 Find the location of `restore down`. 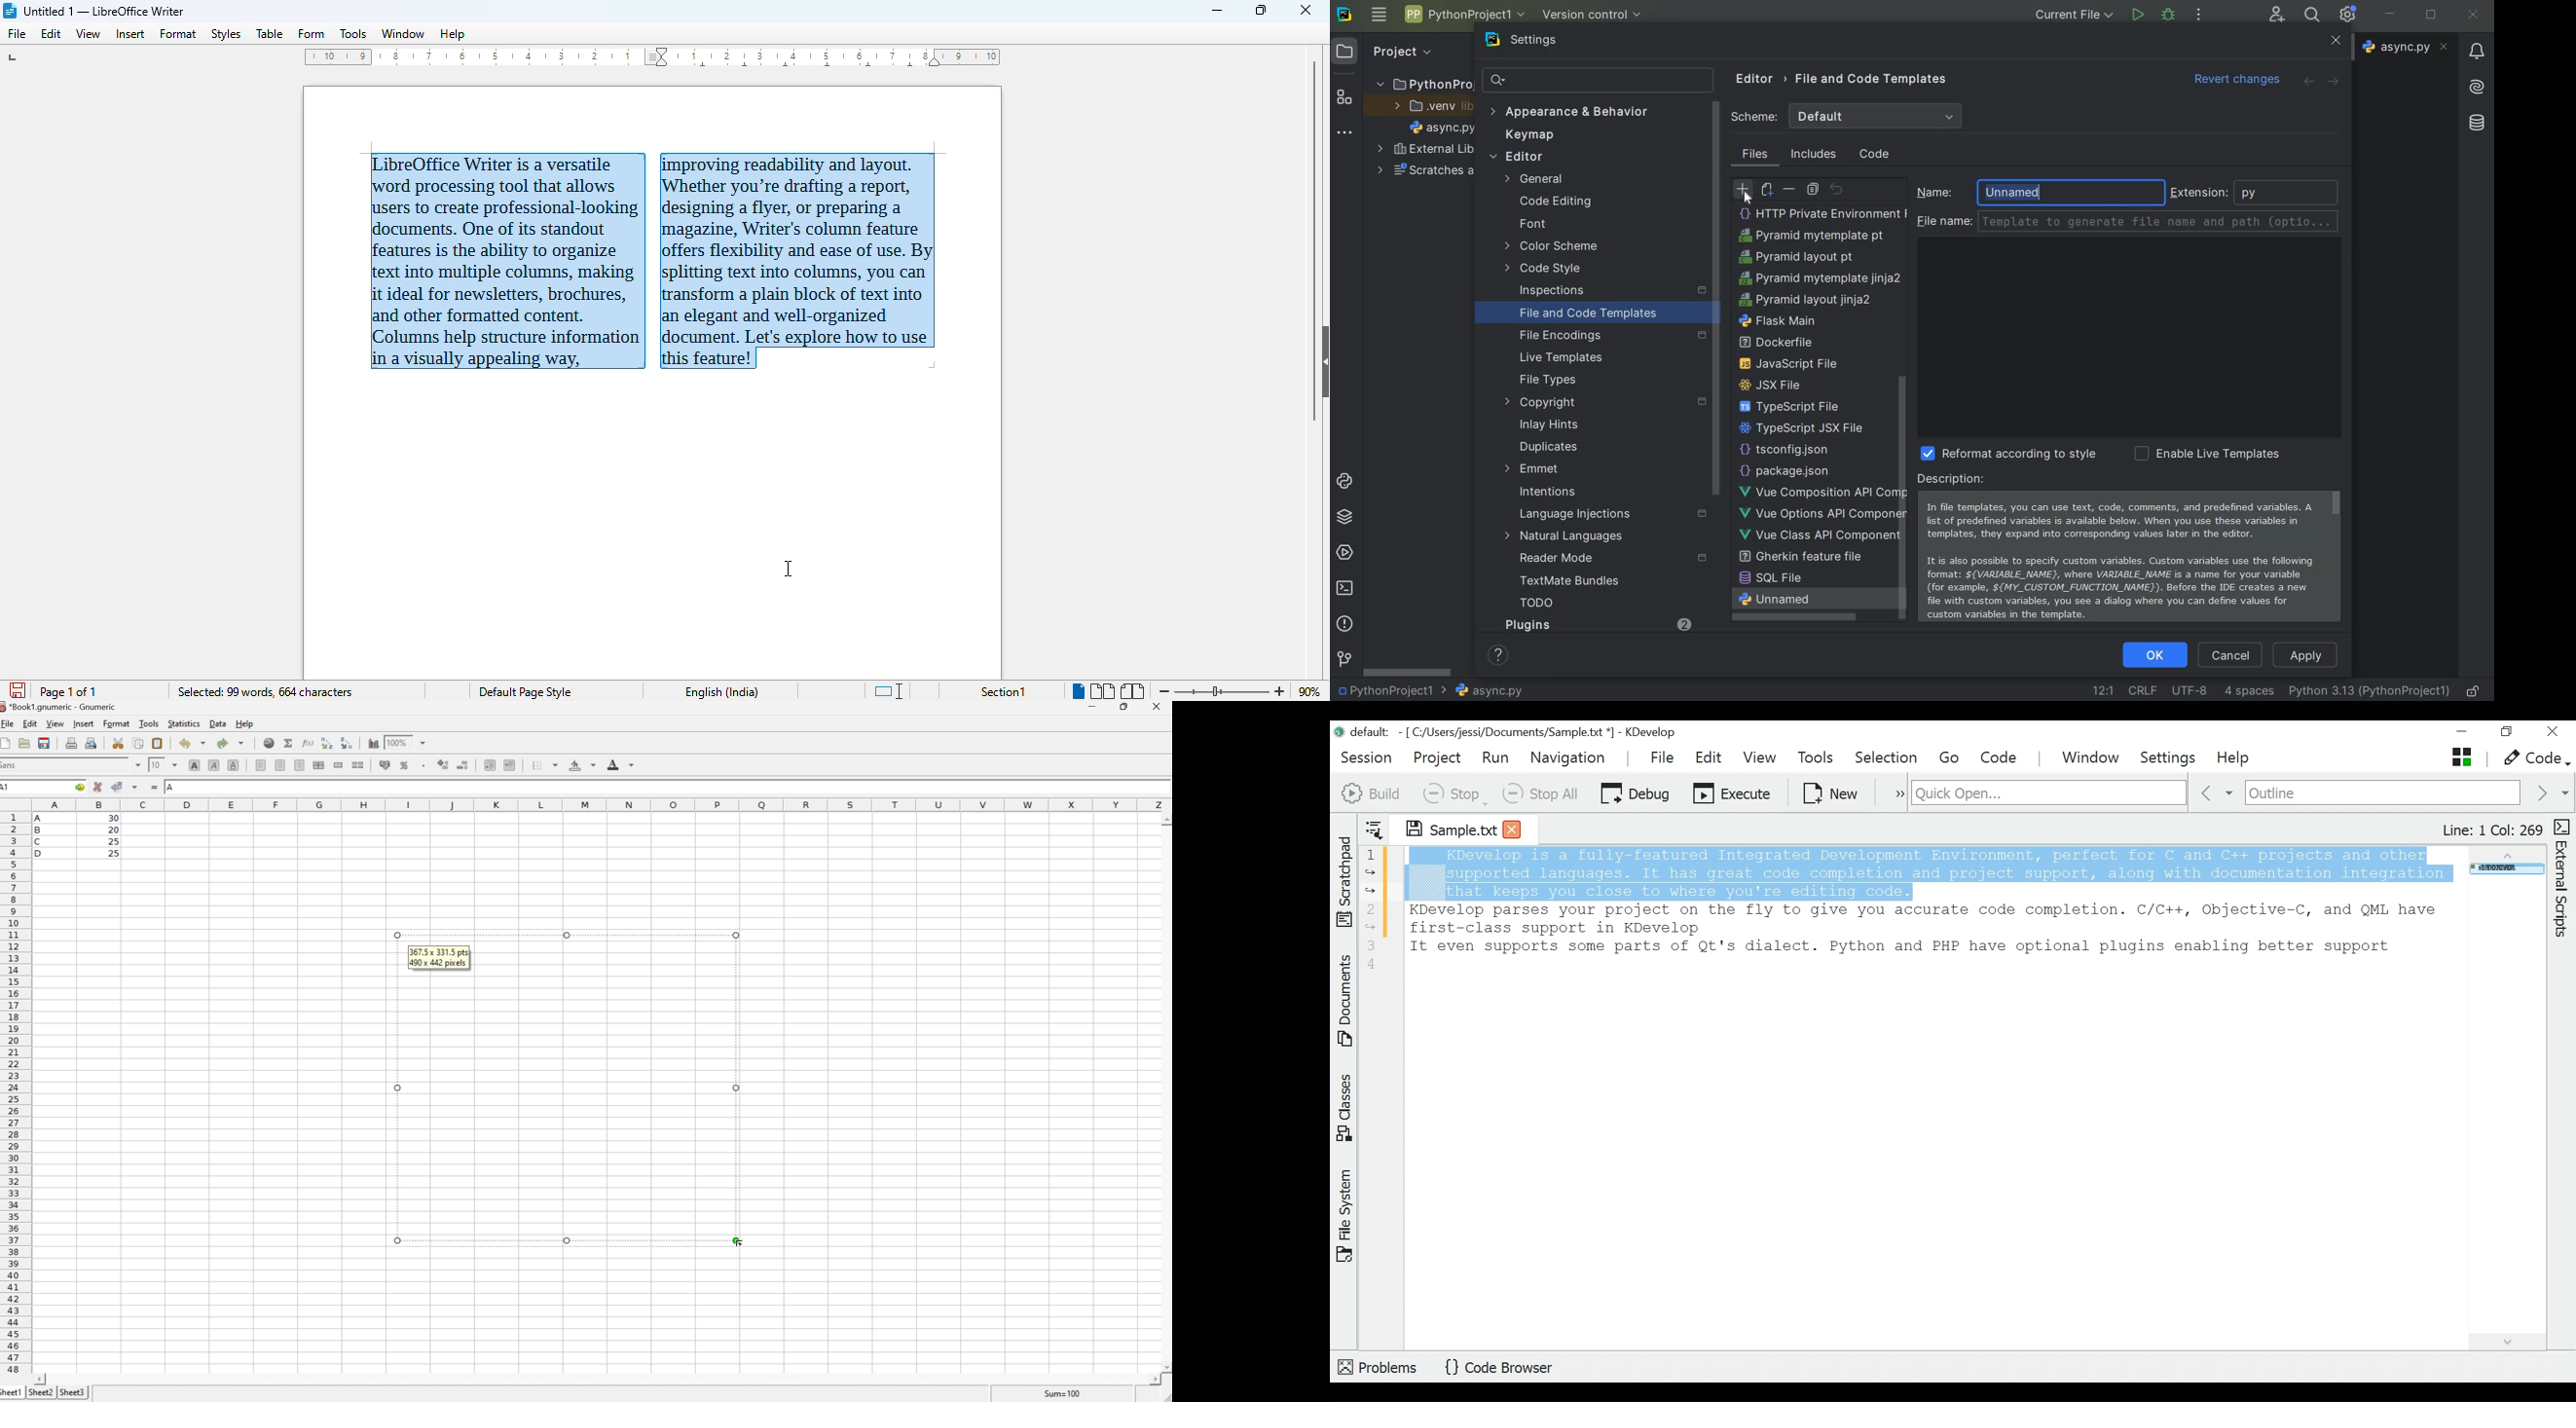

restore down is located at coordinates (2433, 15).